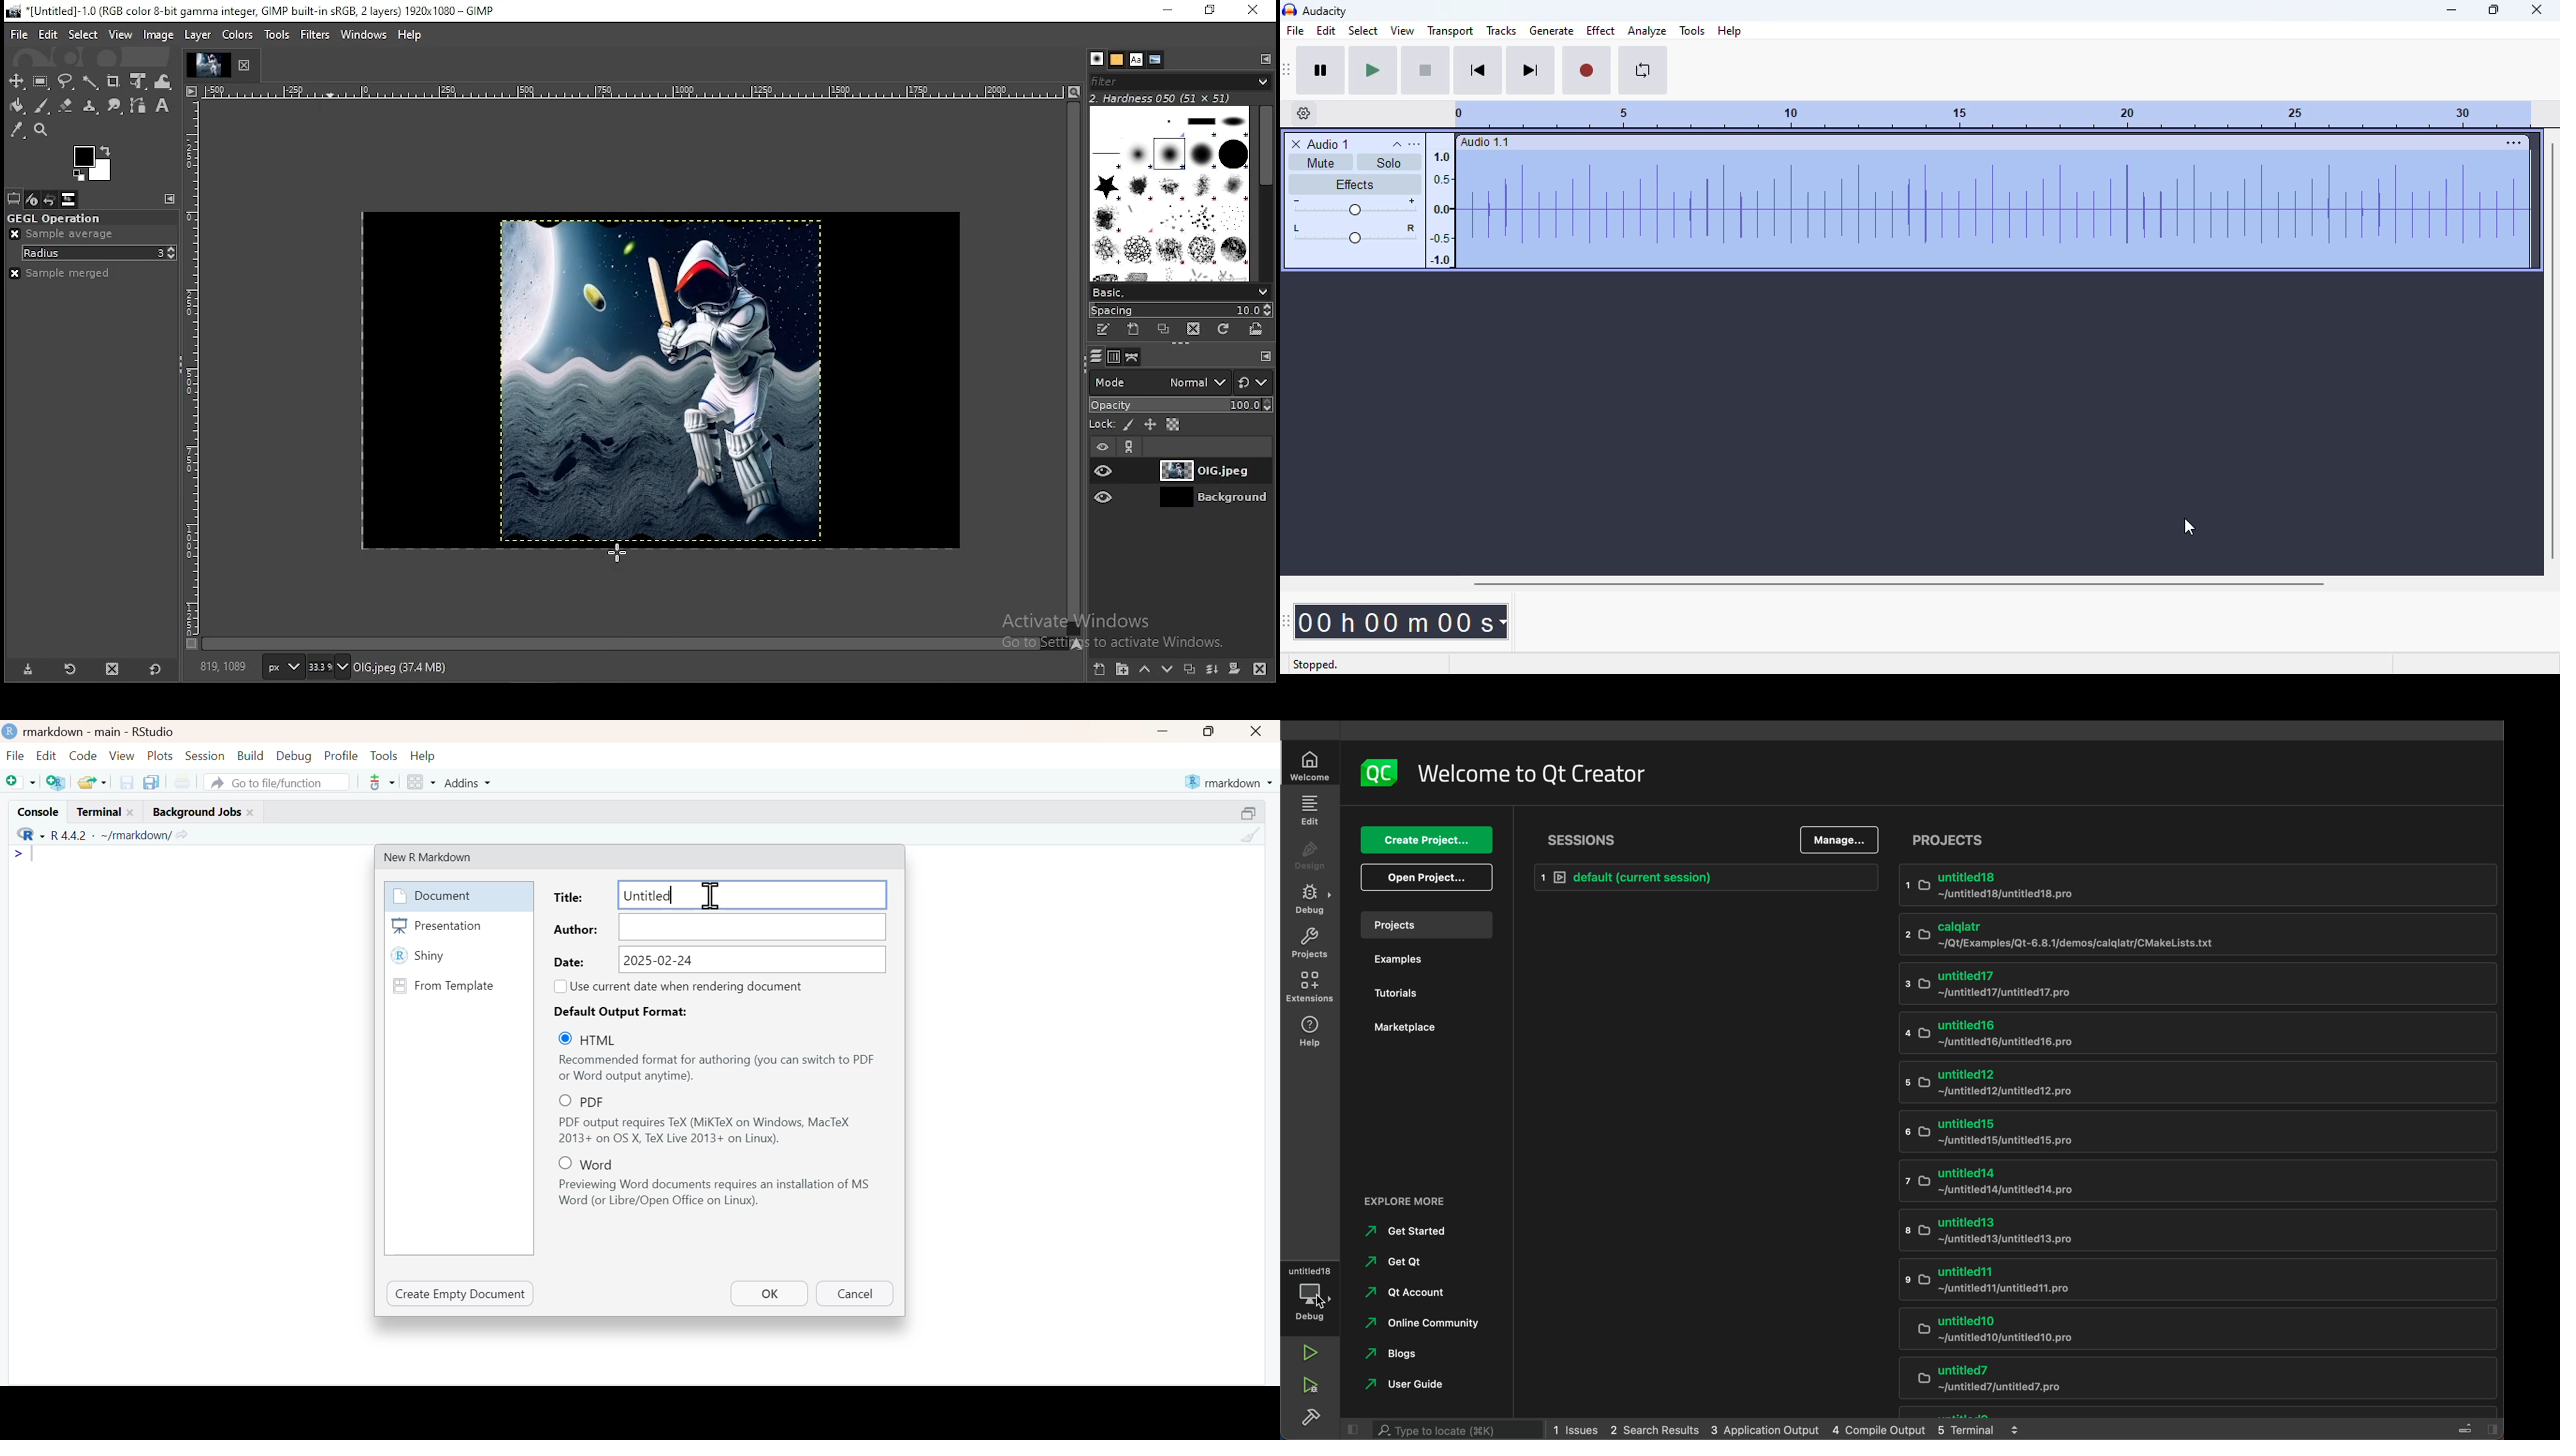 The width and height of the screenshot is (2576, 1456). I want to click on filters, so click(315, 35).